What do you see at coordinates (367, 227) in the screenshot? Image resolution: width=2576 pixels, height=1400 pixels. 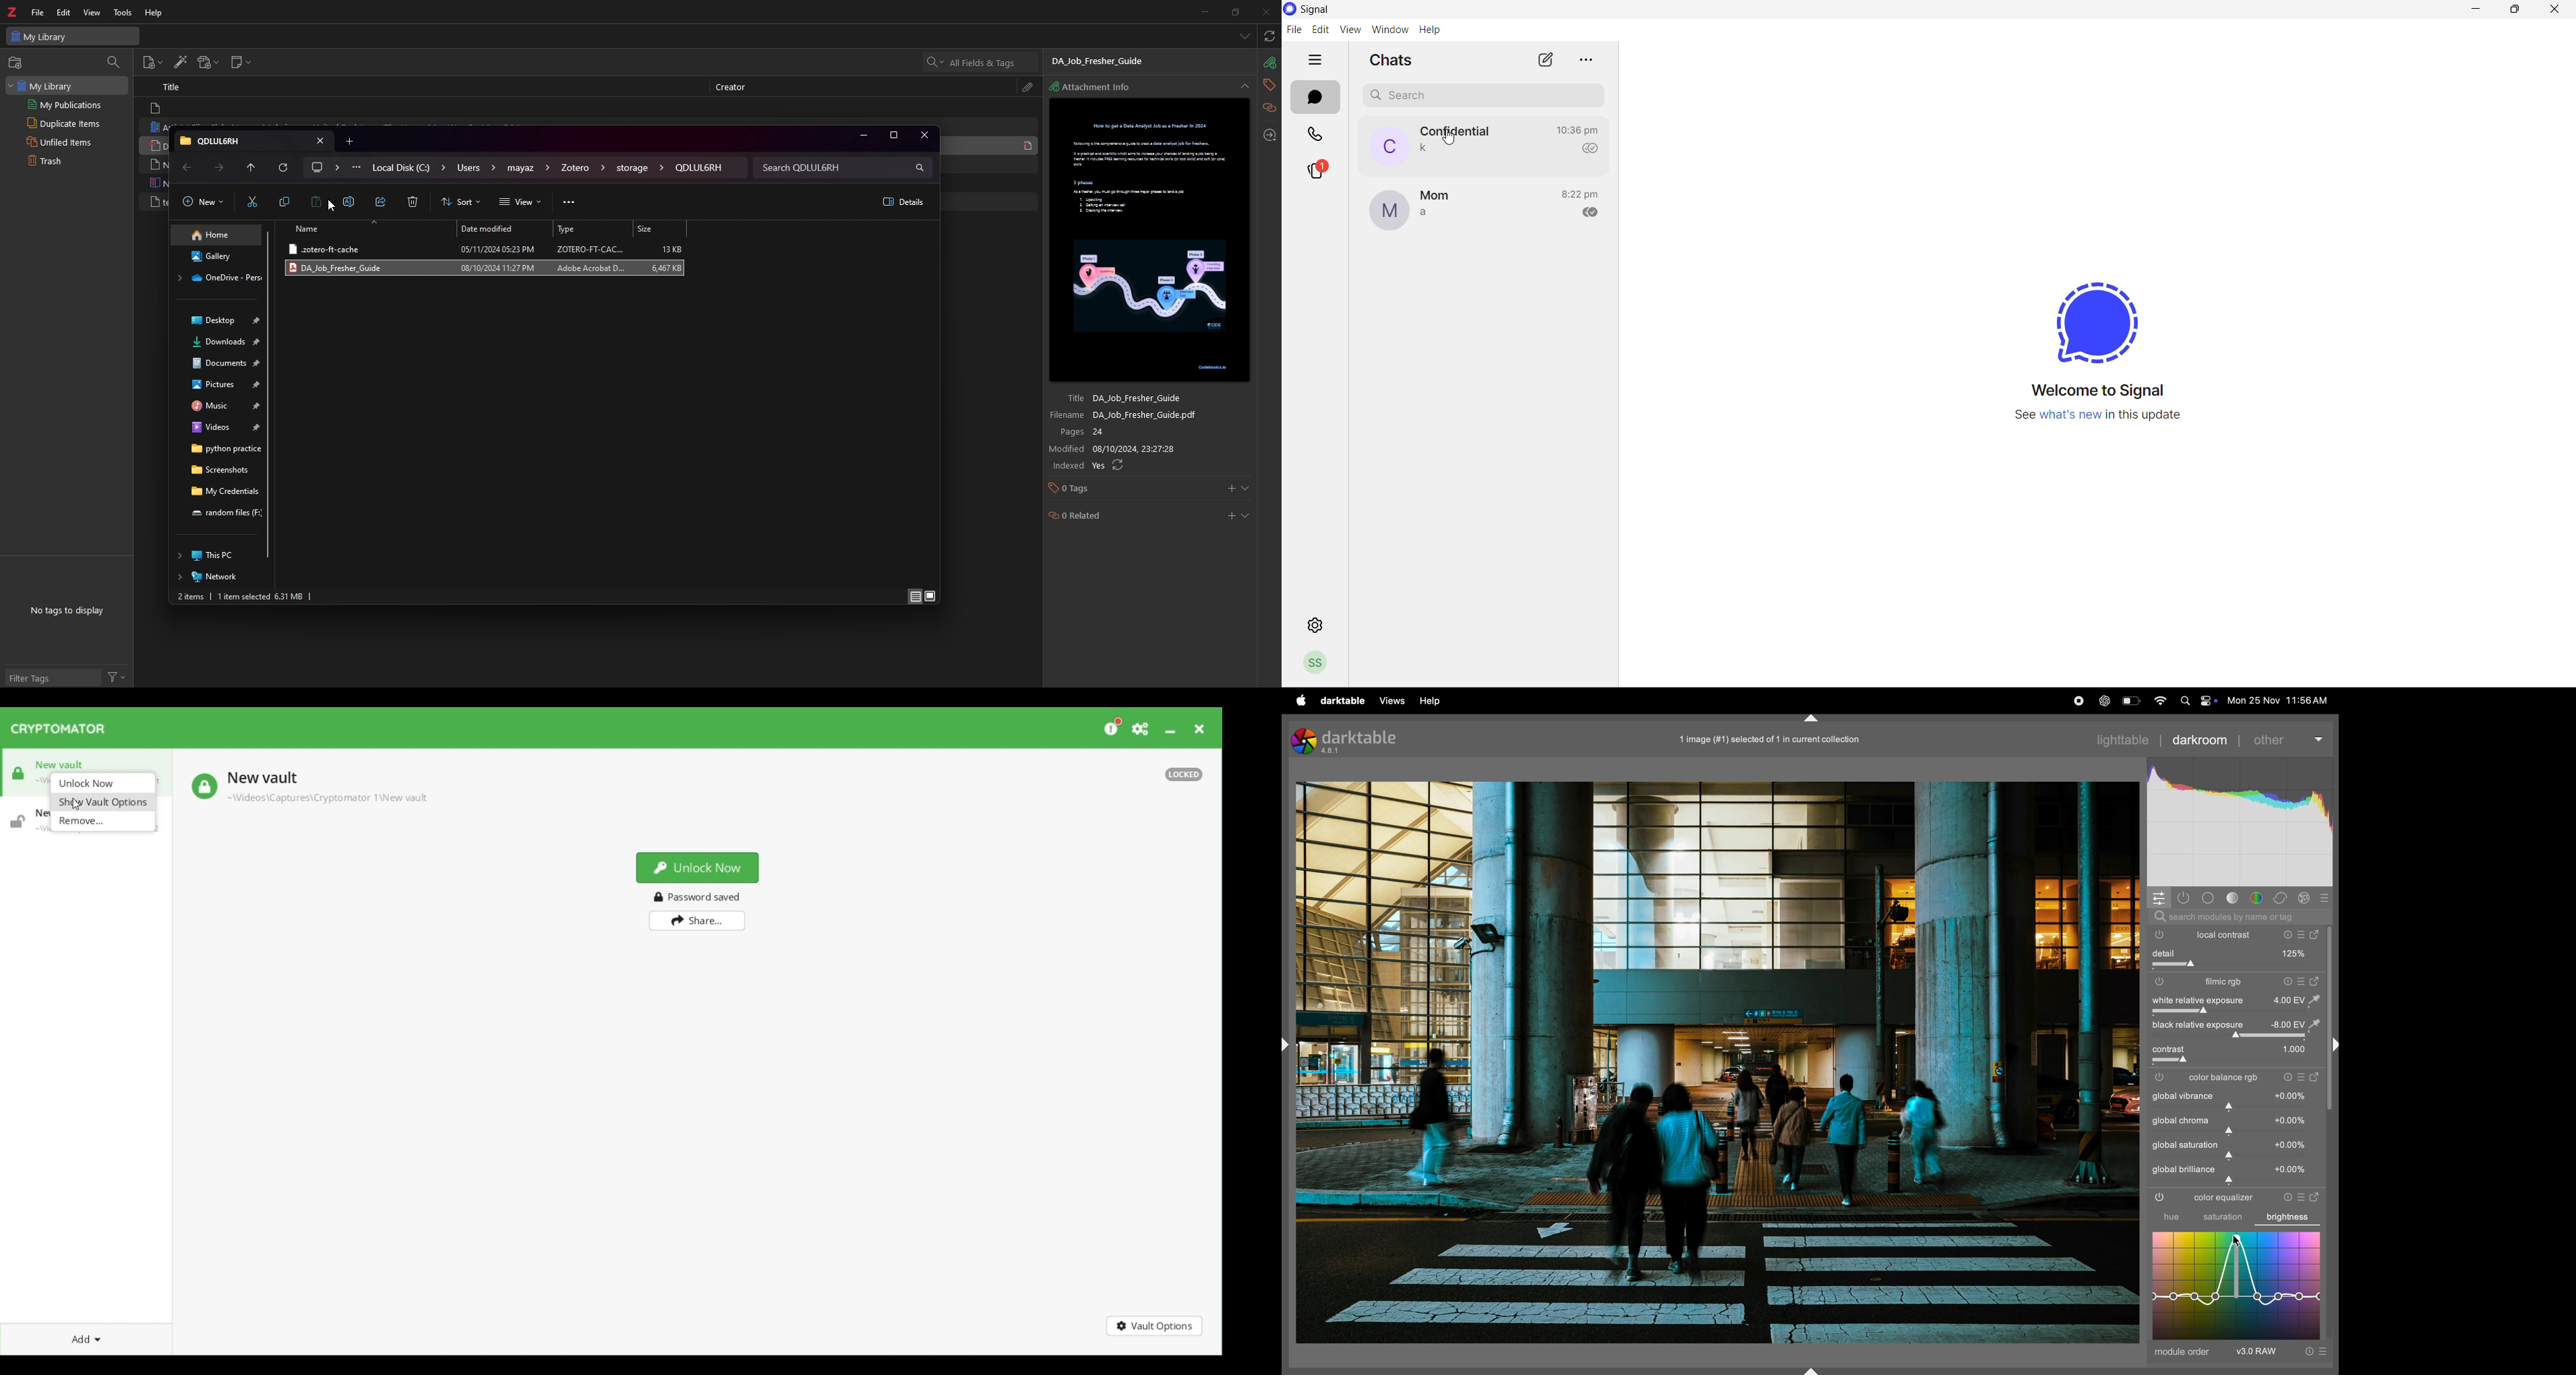 I see `name` at bounding box center [367, 227].